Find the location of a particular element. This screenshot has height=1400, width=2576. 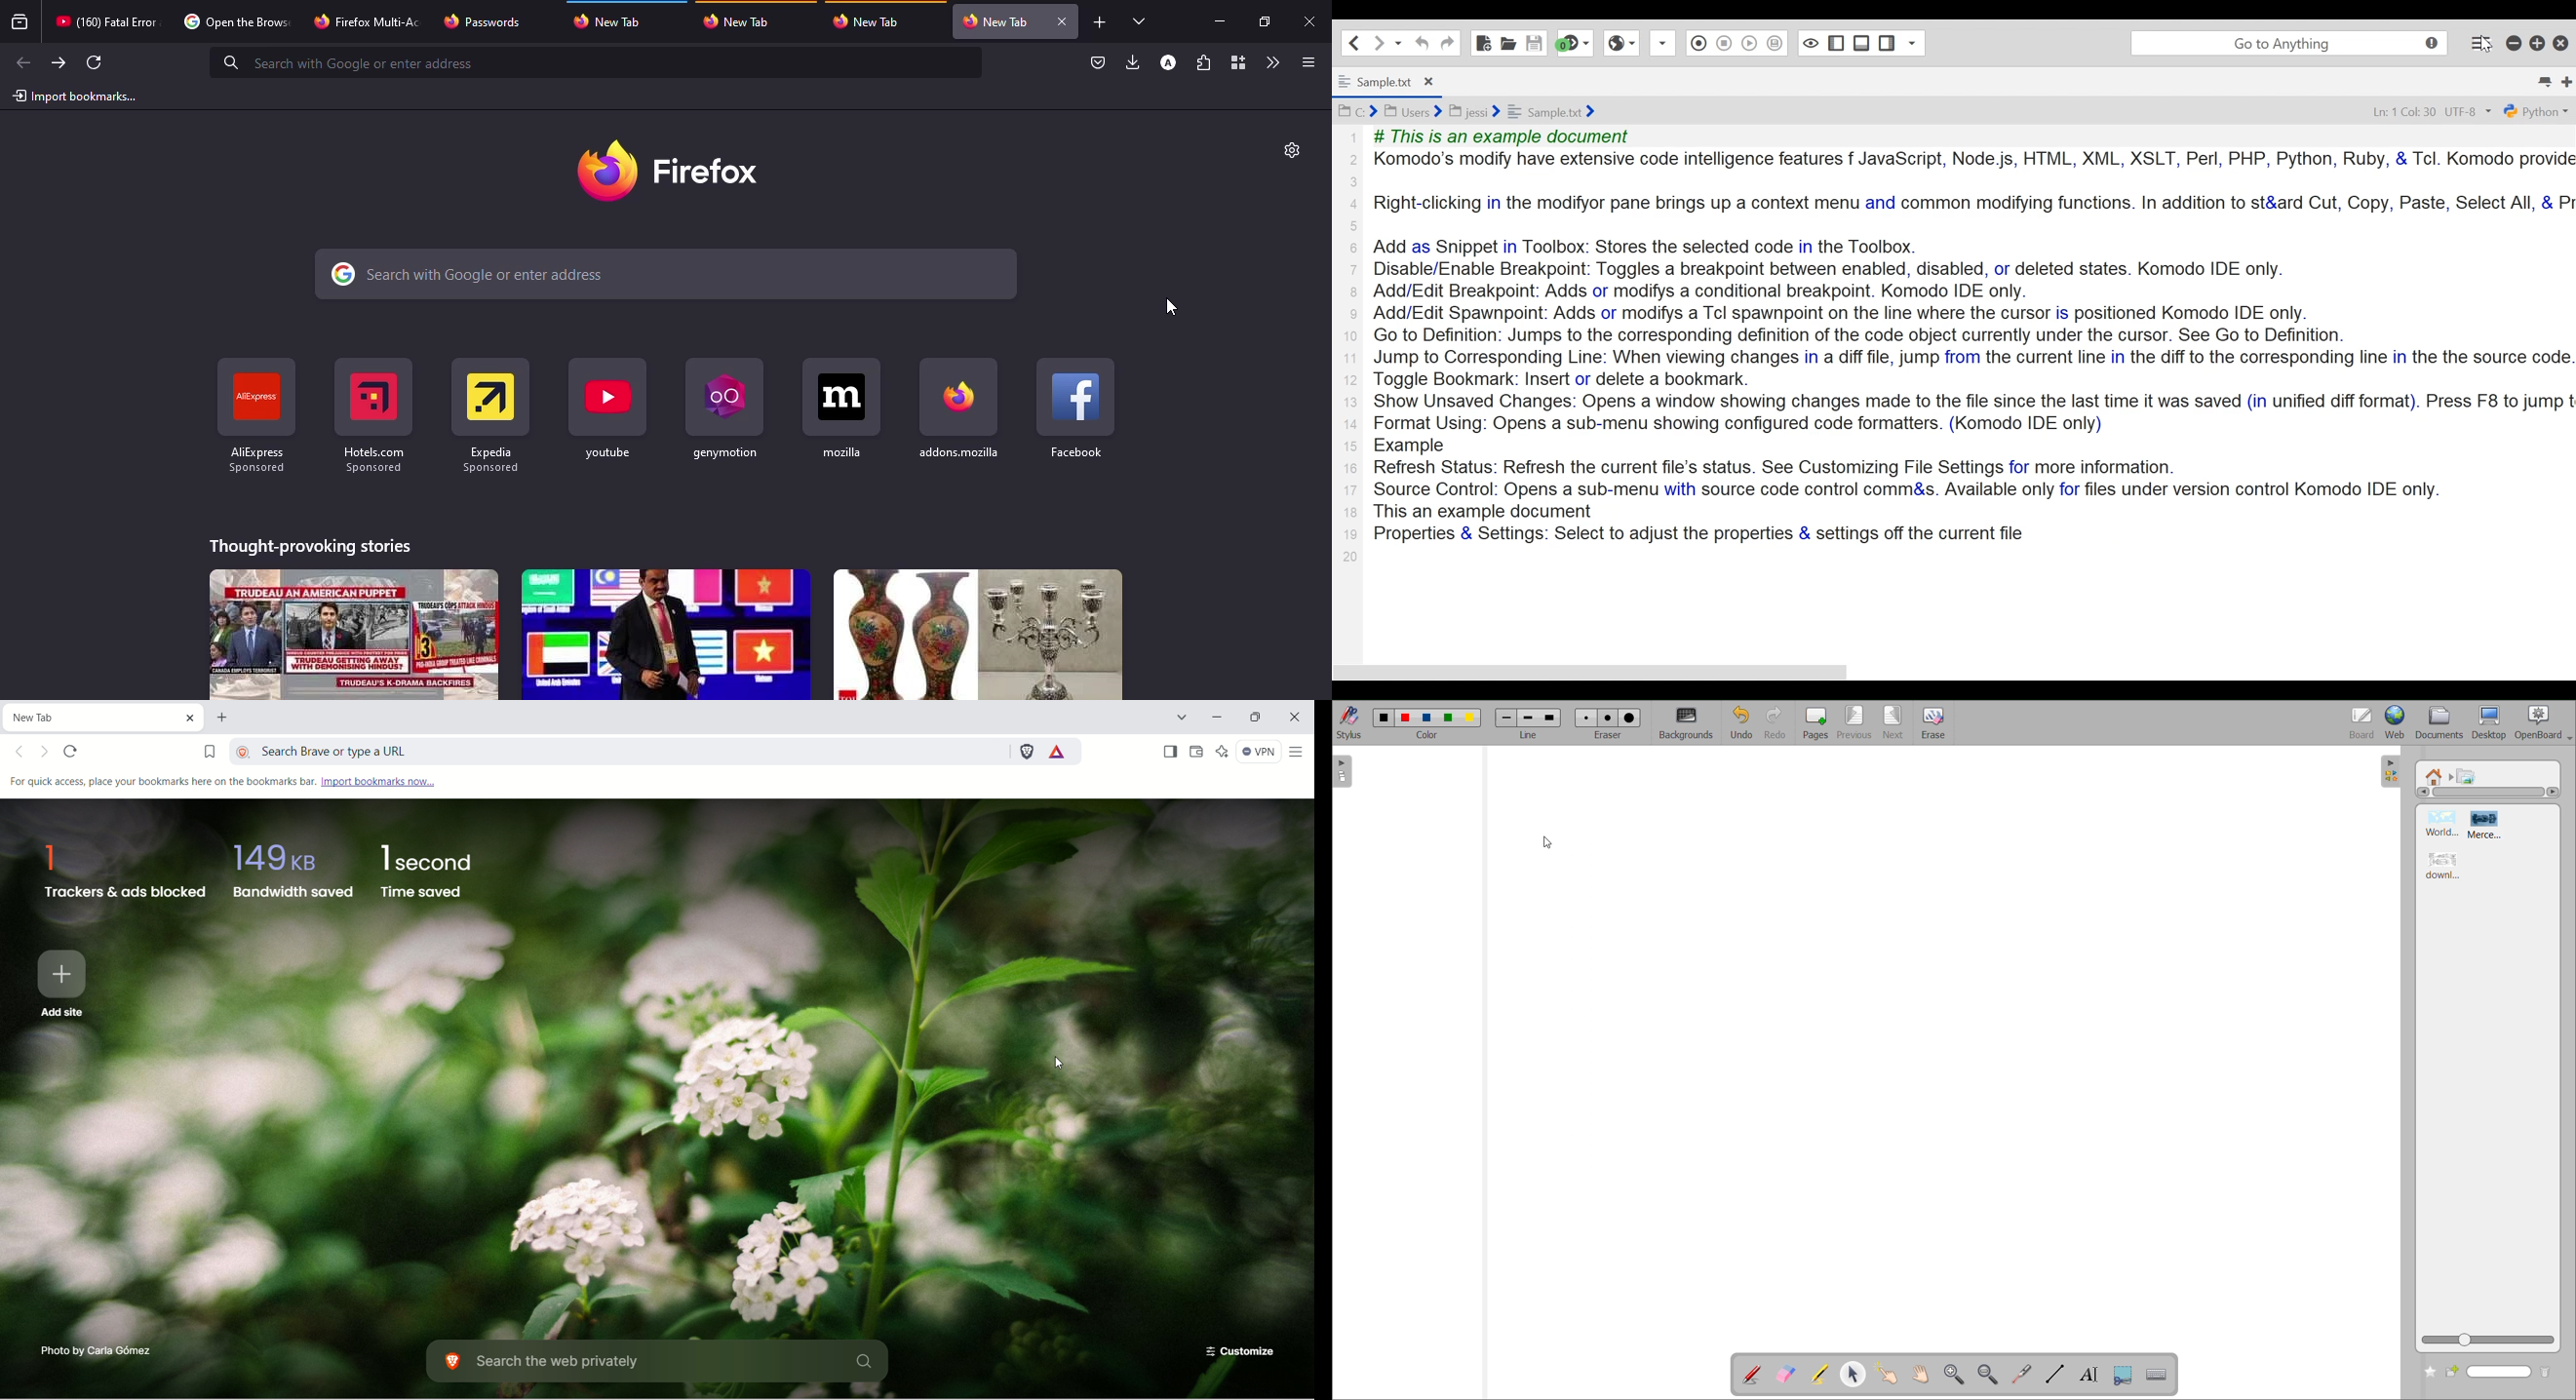

expand page pane is located at coordinates (1343, 773).